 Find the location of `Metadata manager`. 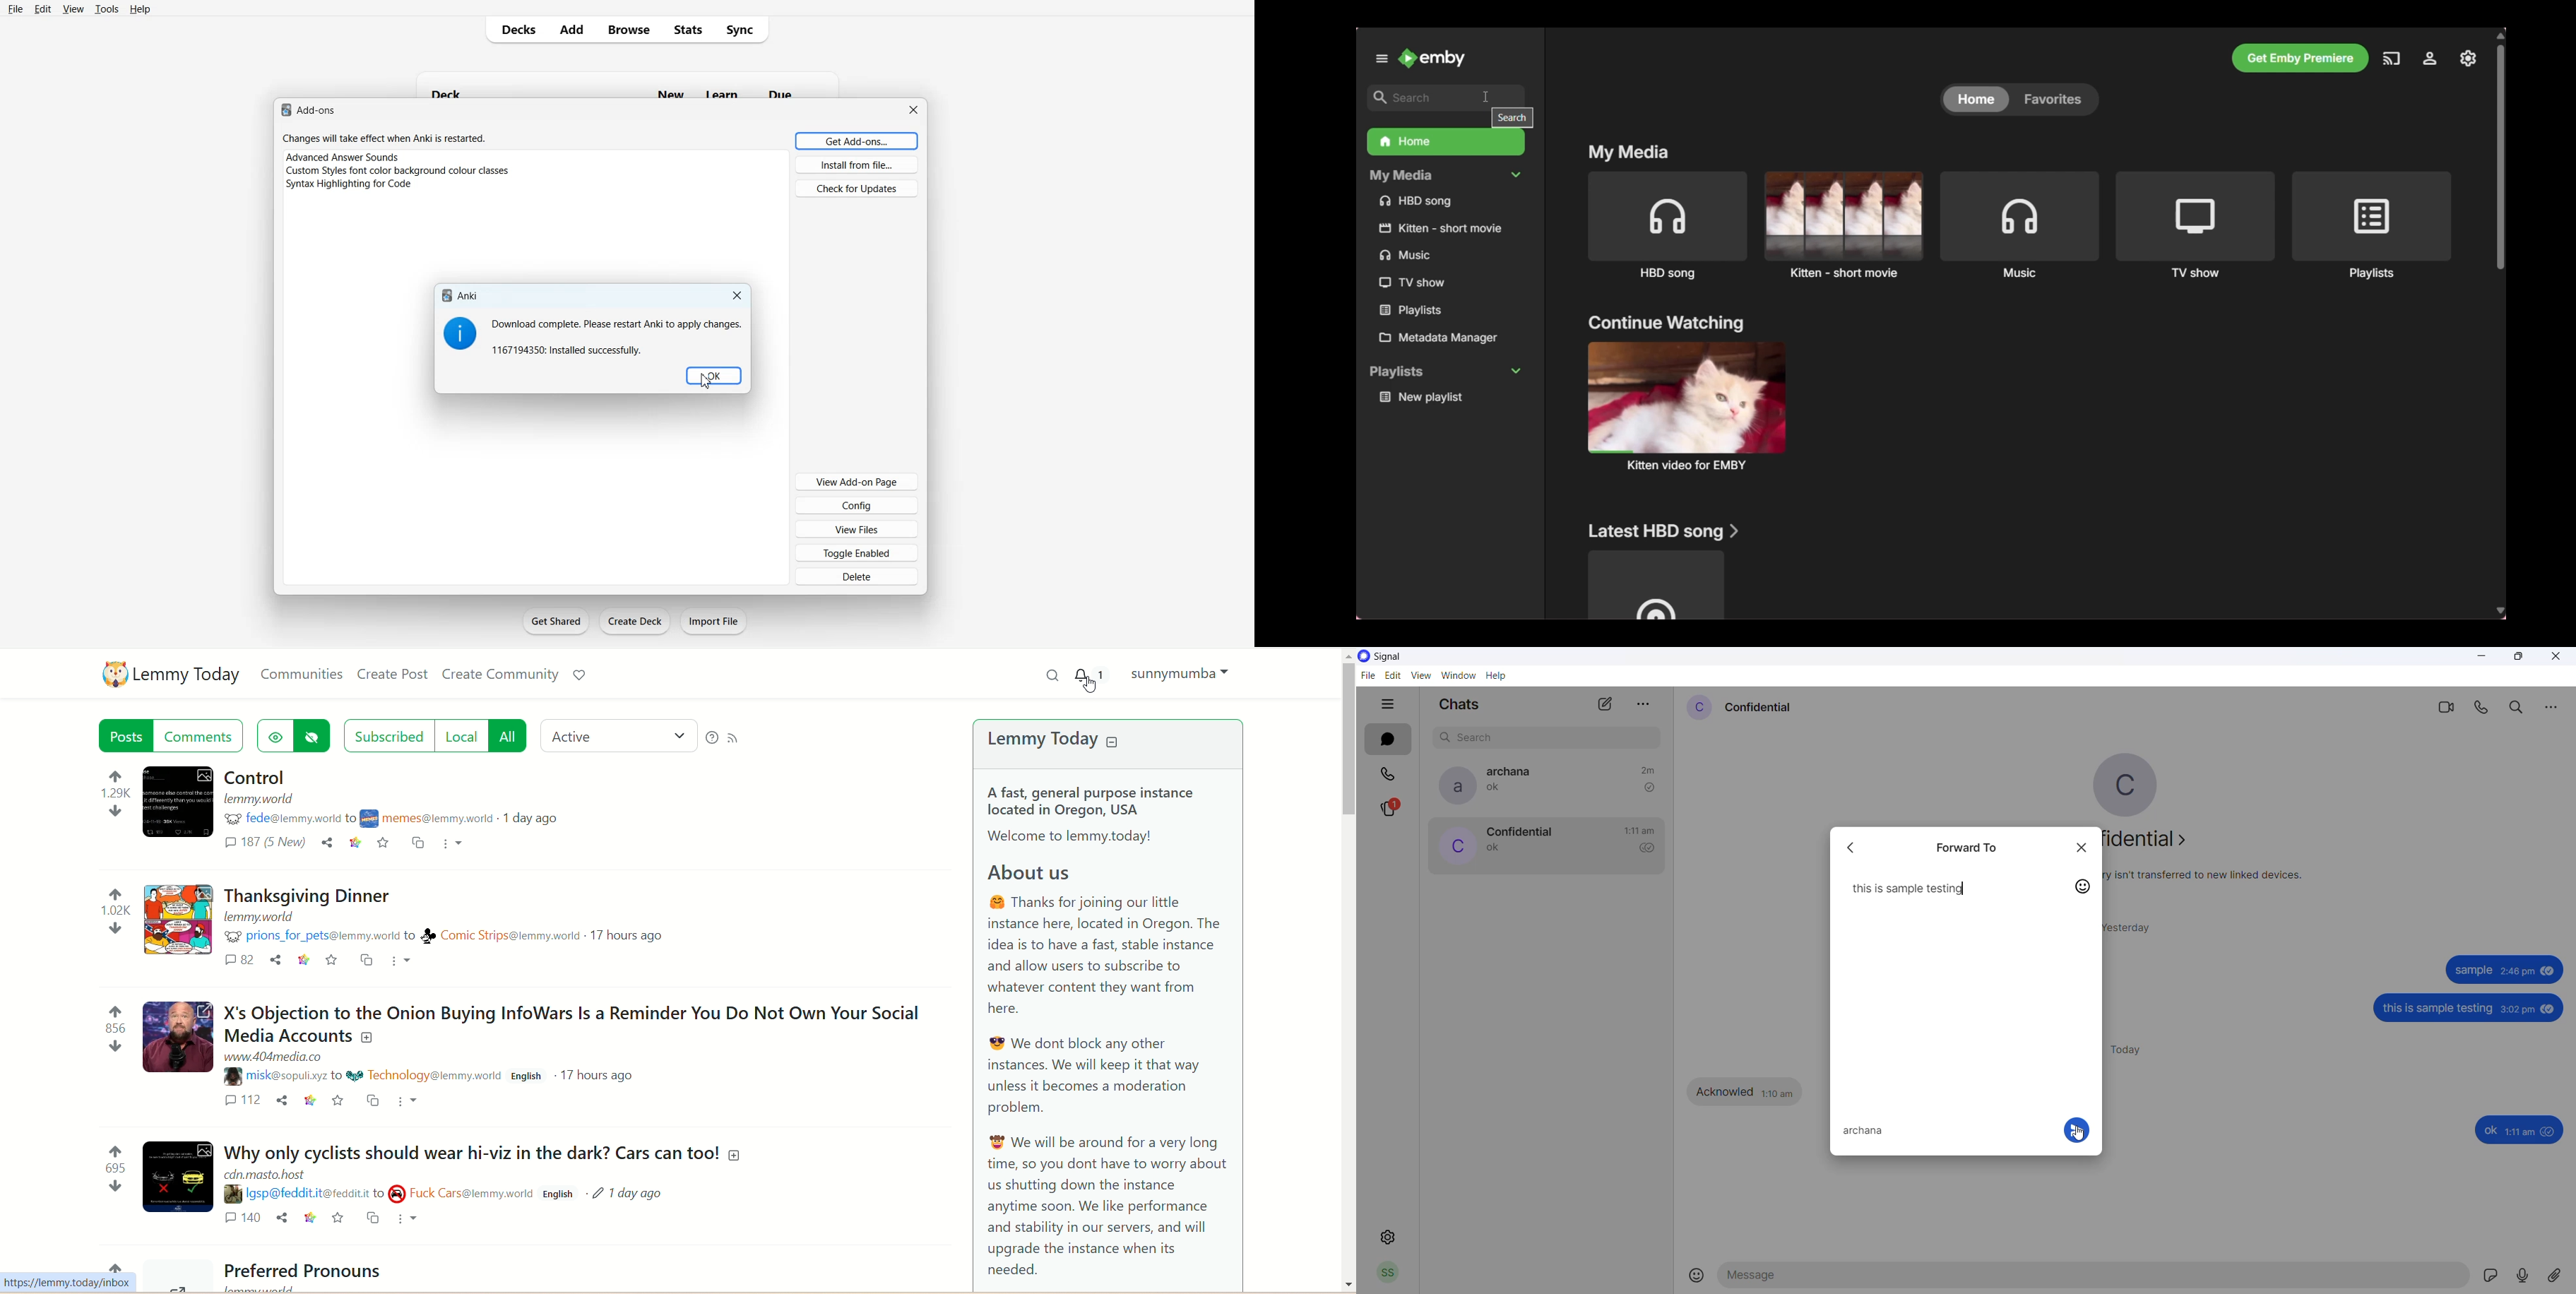

Metadata manager is located at coordinates (1448, 338).